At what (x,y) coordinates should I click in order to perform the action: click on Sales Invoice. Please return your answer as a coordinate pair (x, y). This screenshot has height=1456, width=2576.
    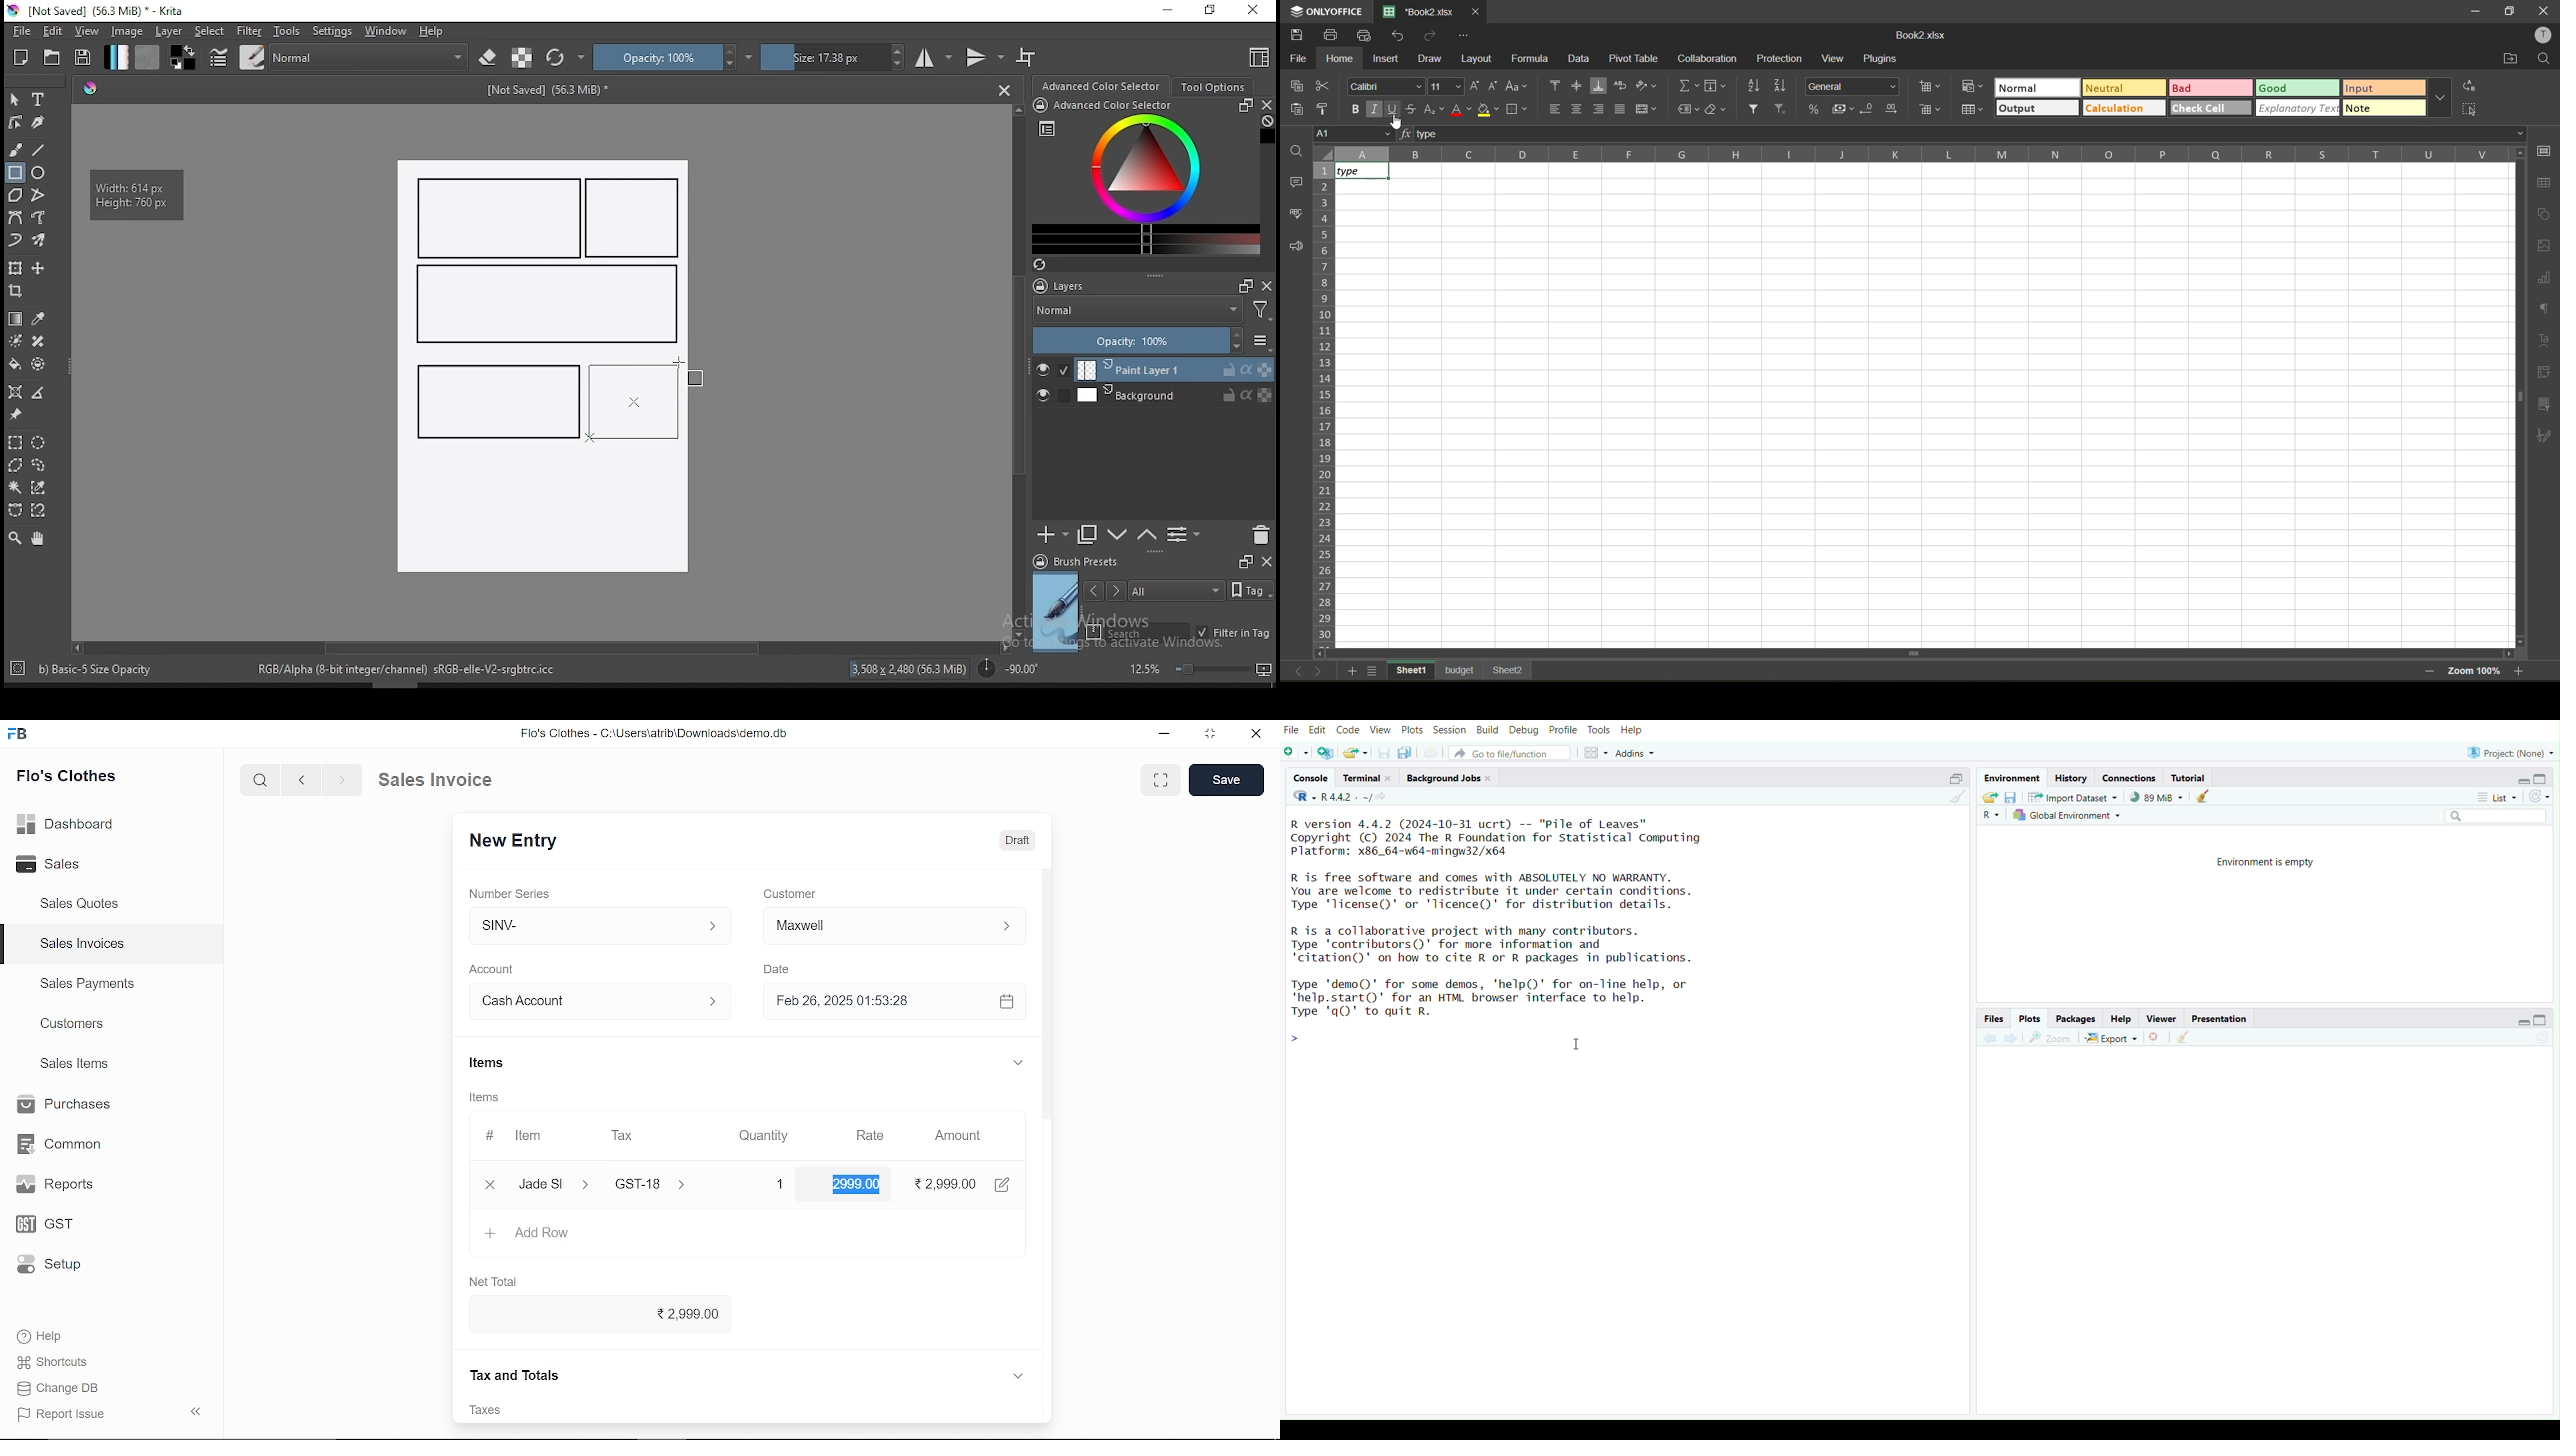
    Looking at the image, I should click on (450, 779).